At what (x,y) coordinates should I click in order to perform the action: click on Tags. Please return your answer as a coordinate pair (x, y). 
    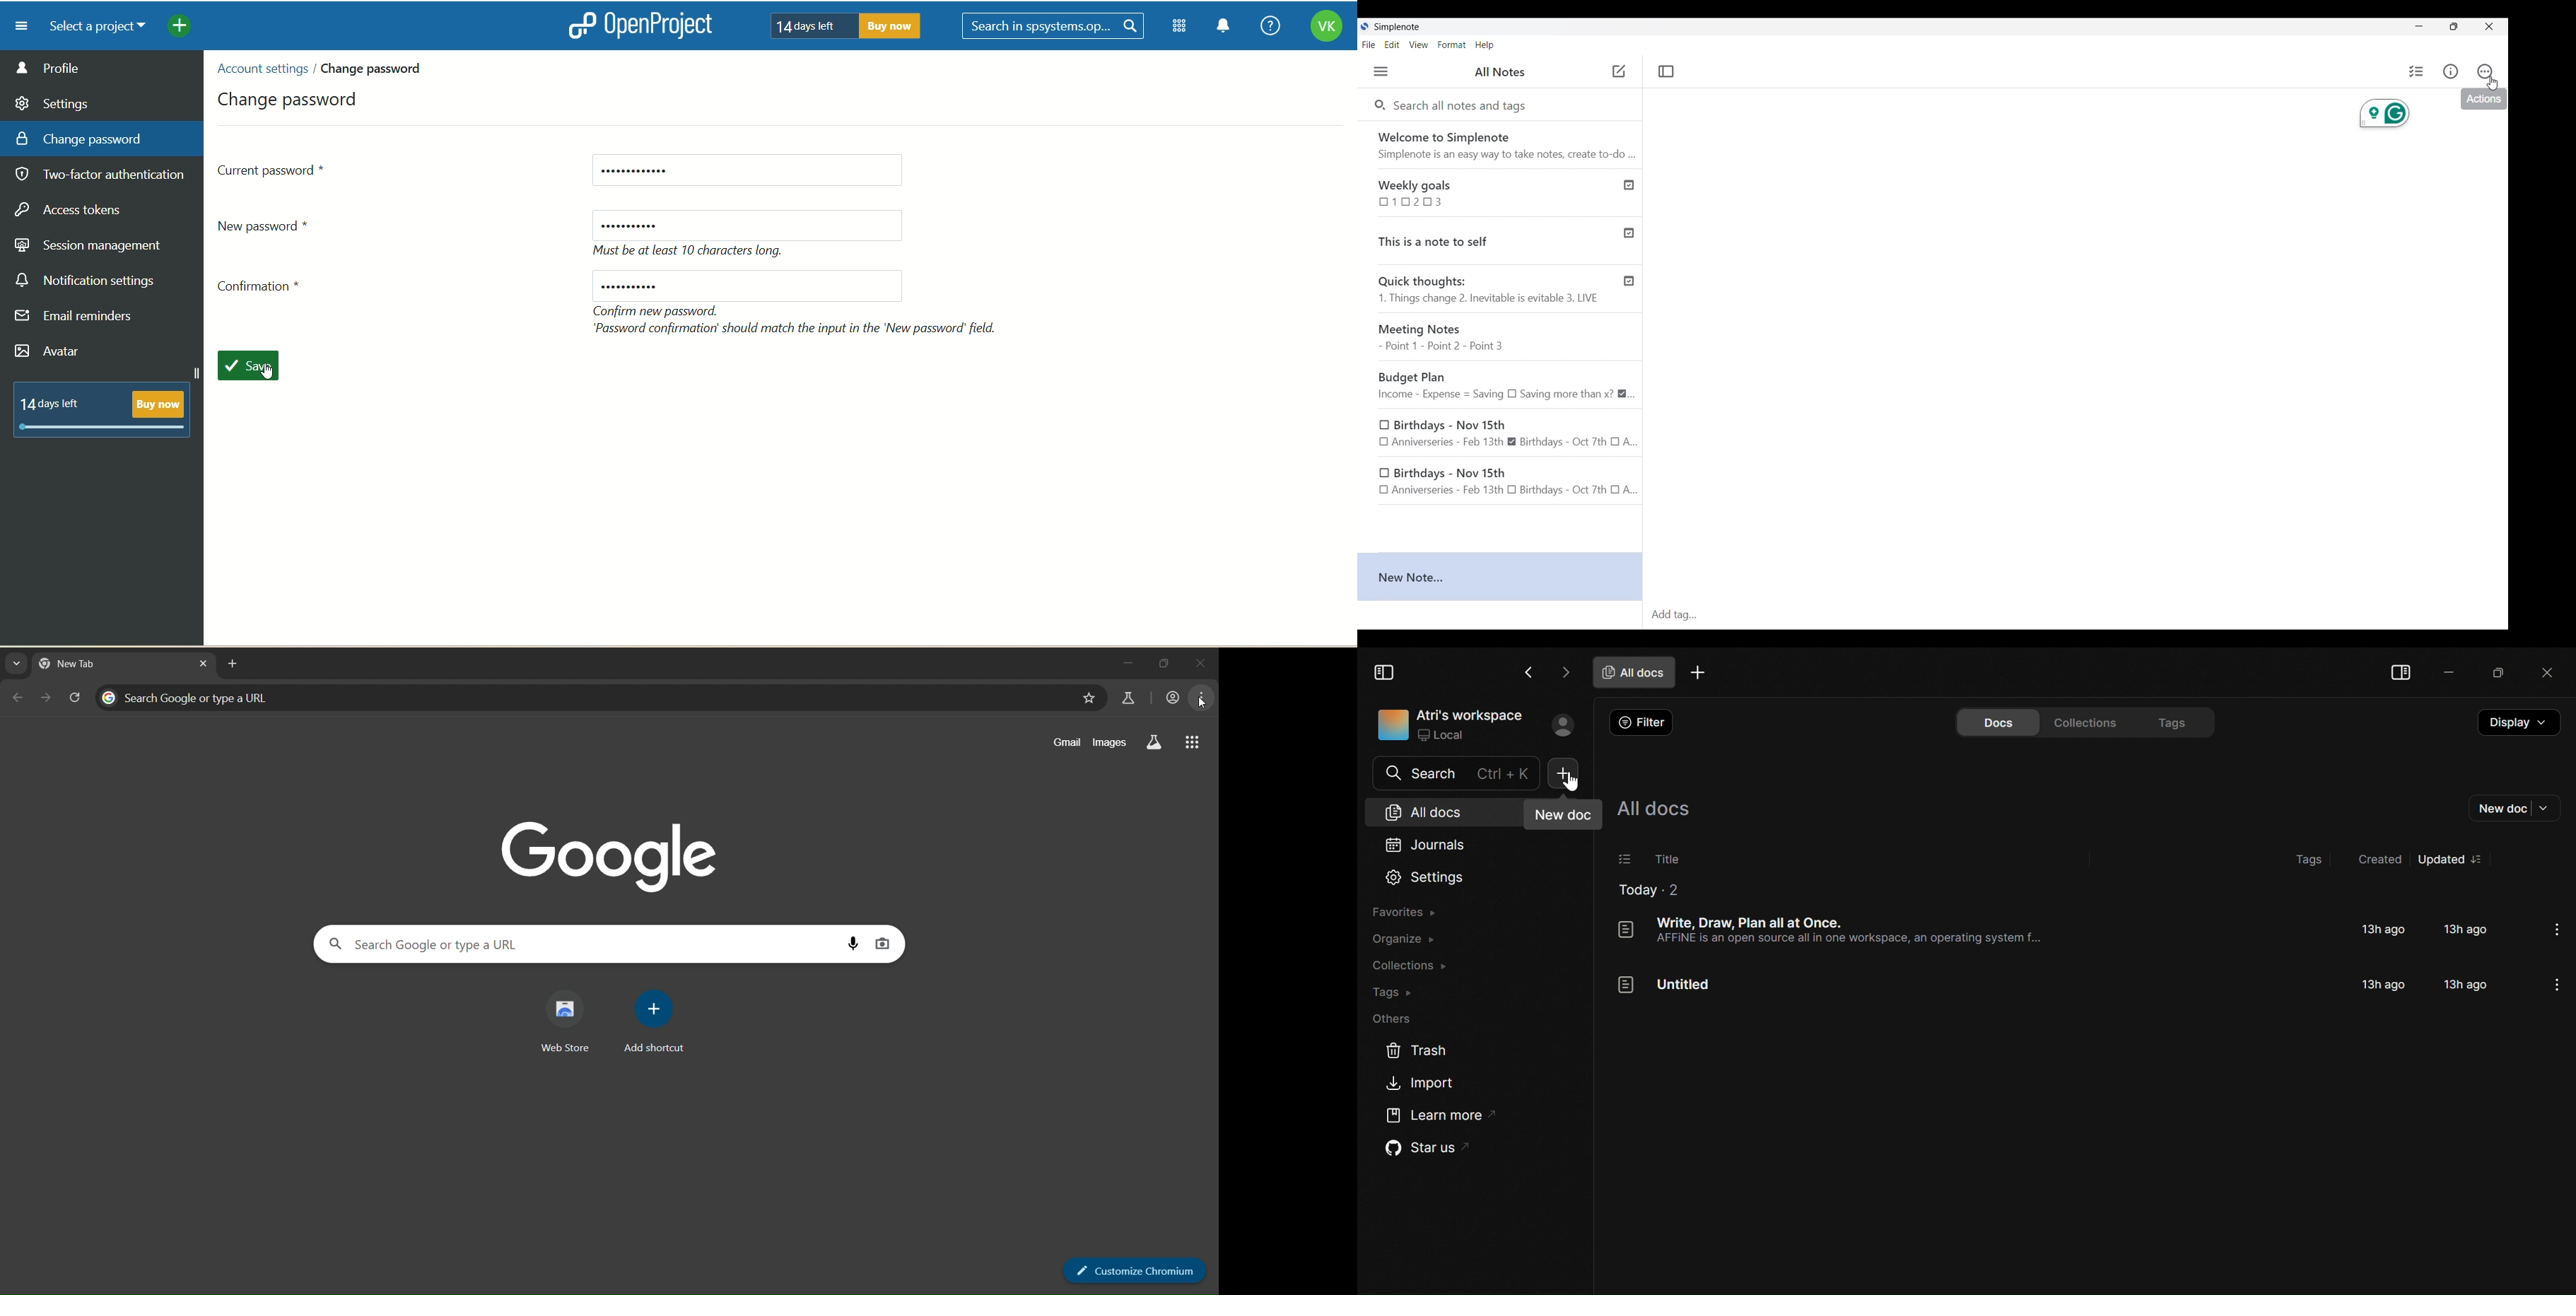
    Looking at the image, I should click on (2177, 721).